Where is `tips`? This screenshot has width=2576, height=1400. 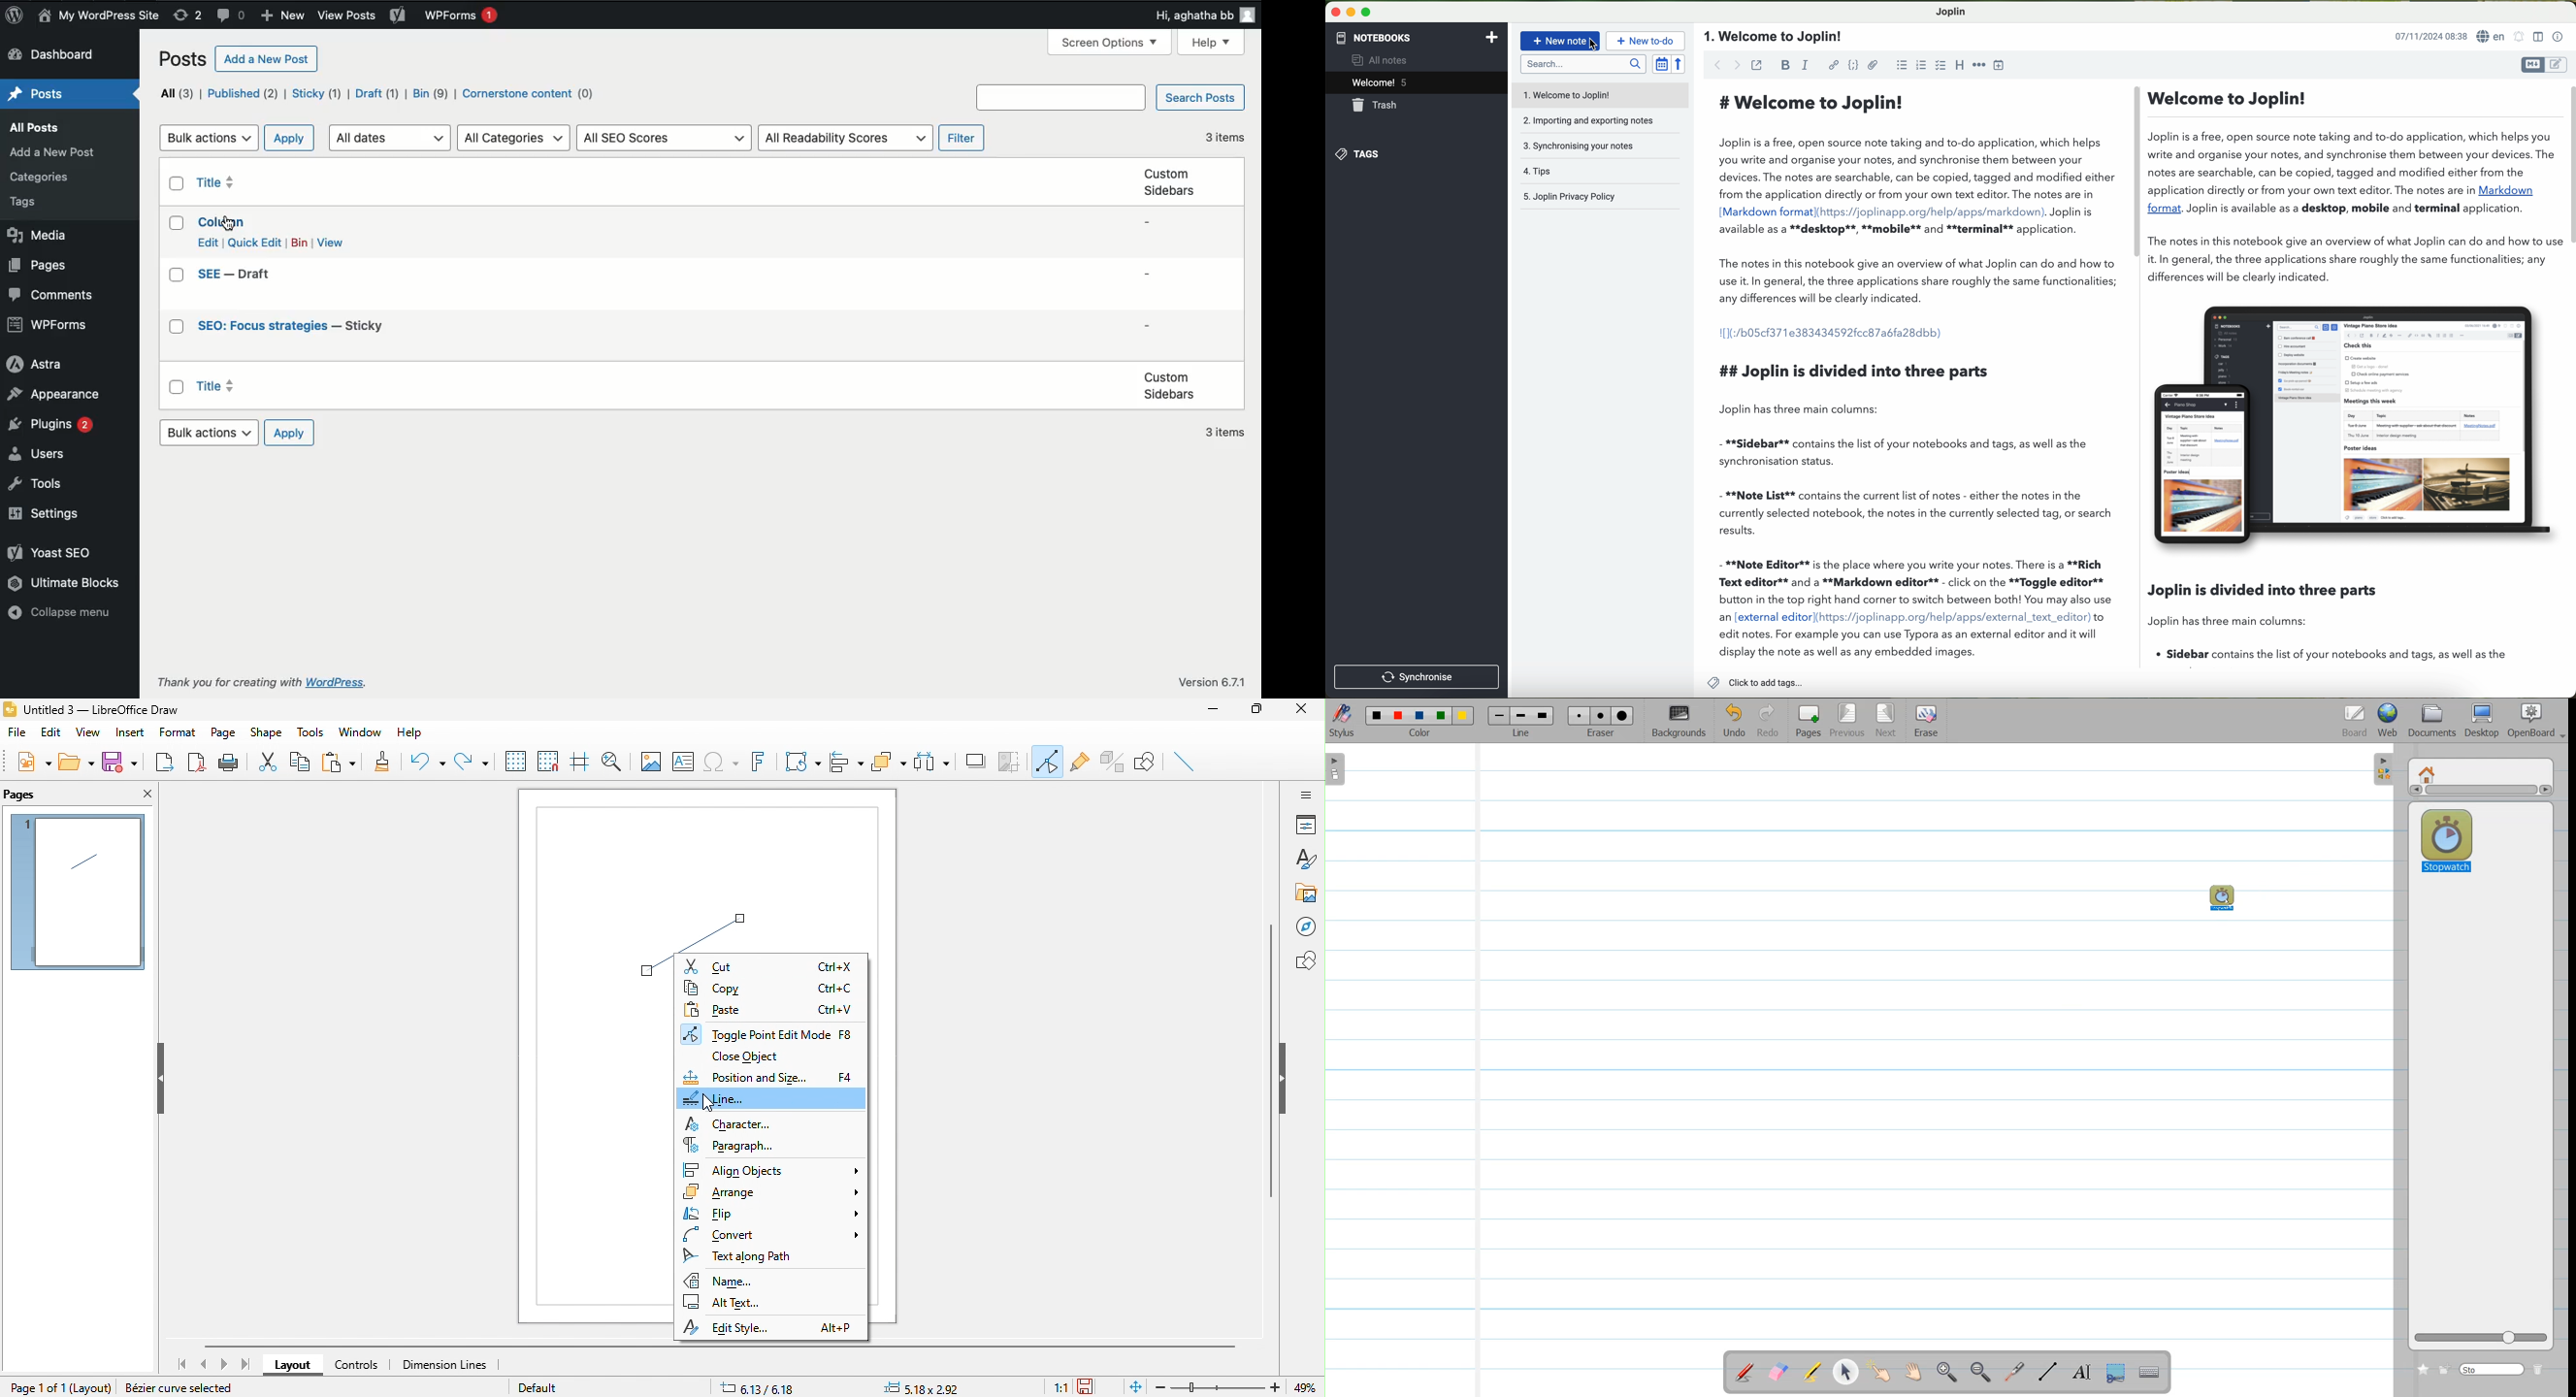
tips is located at coordinates (1601, 172).